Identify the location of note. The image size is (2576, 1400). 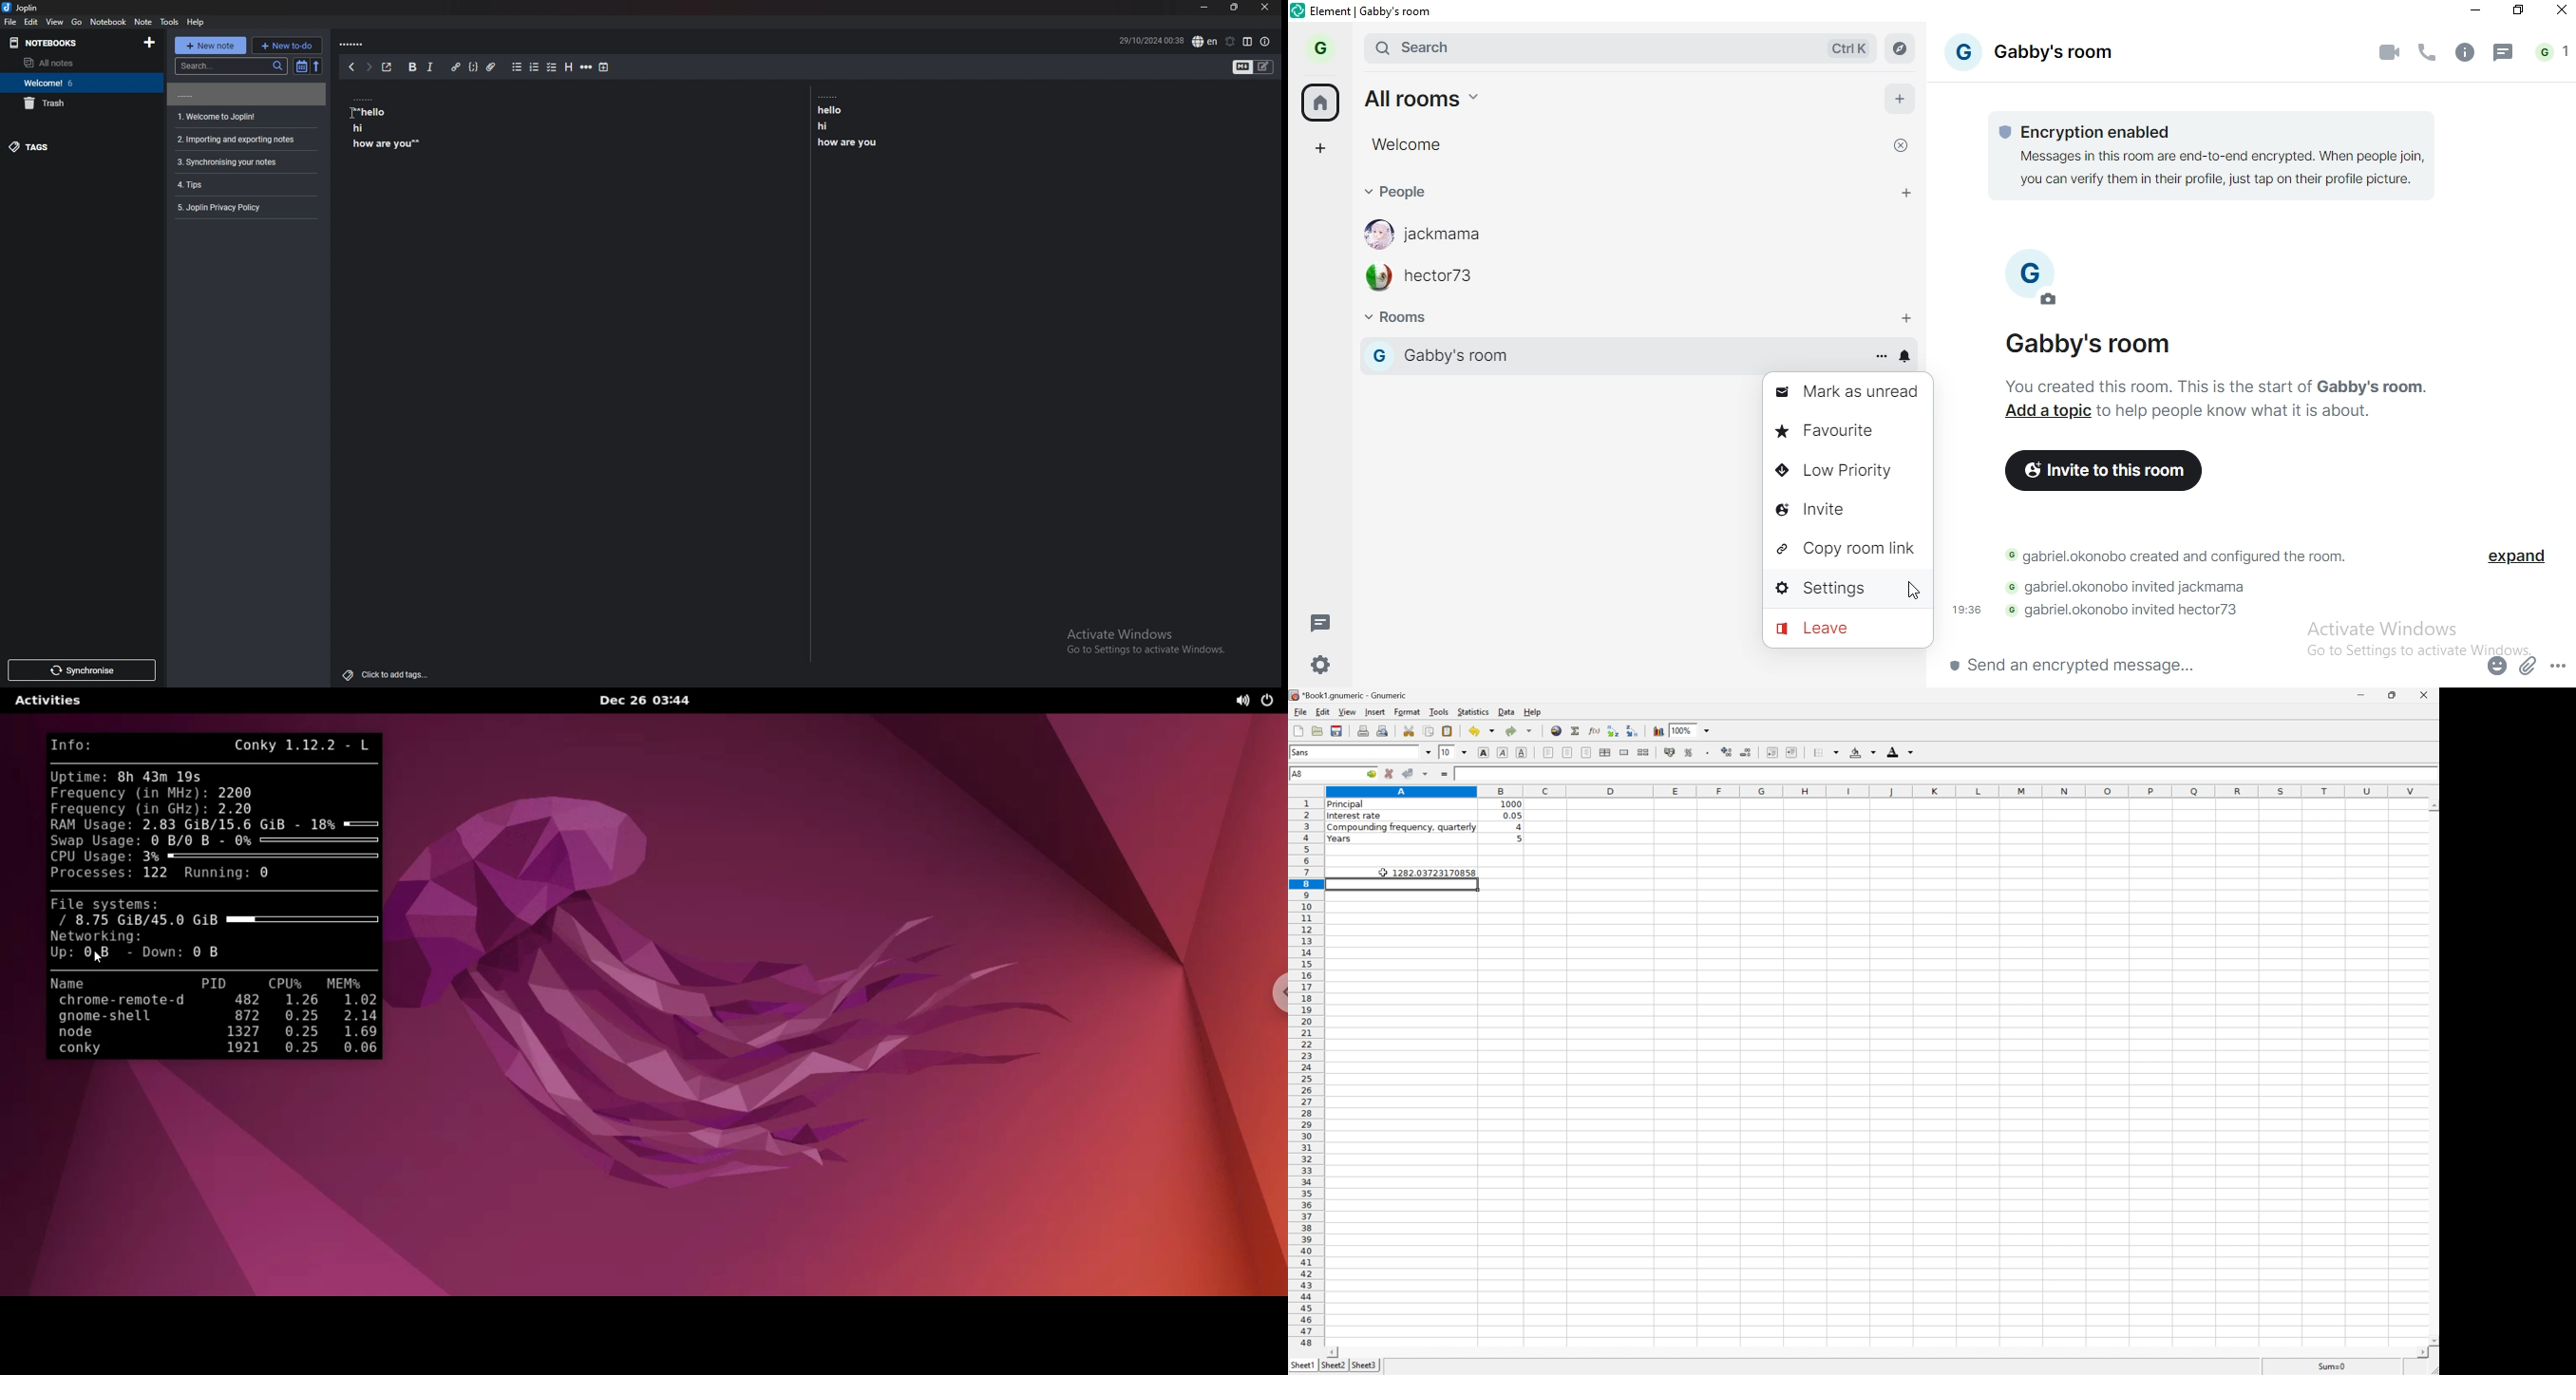
(244, 117).